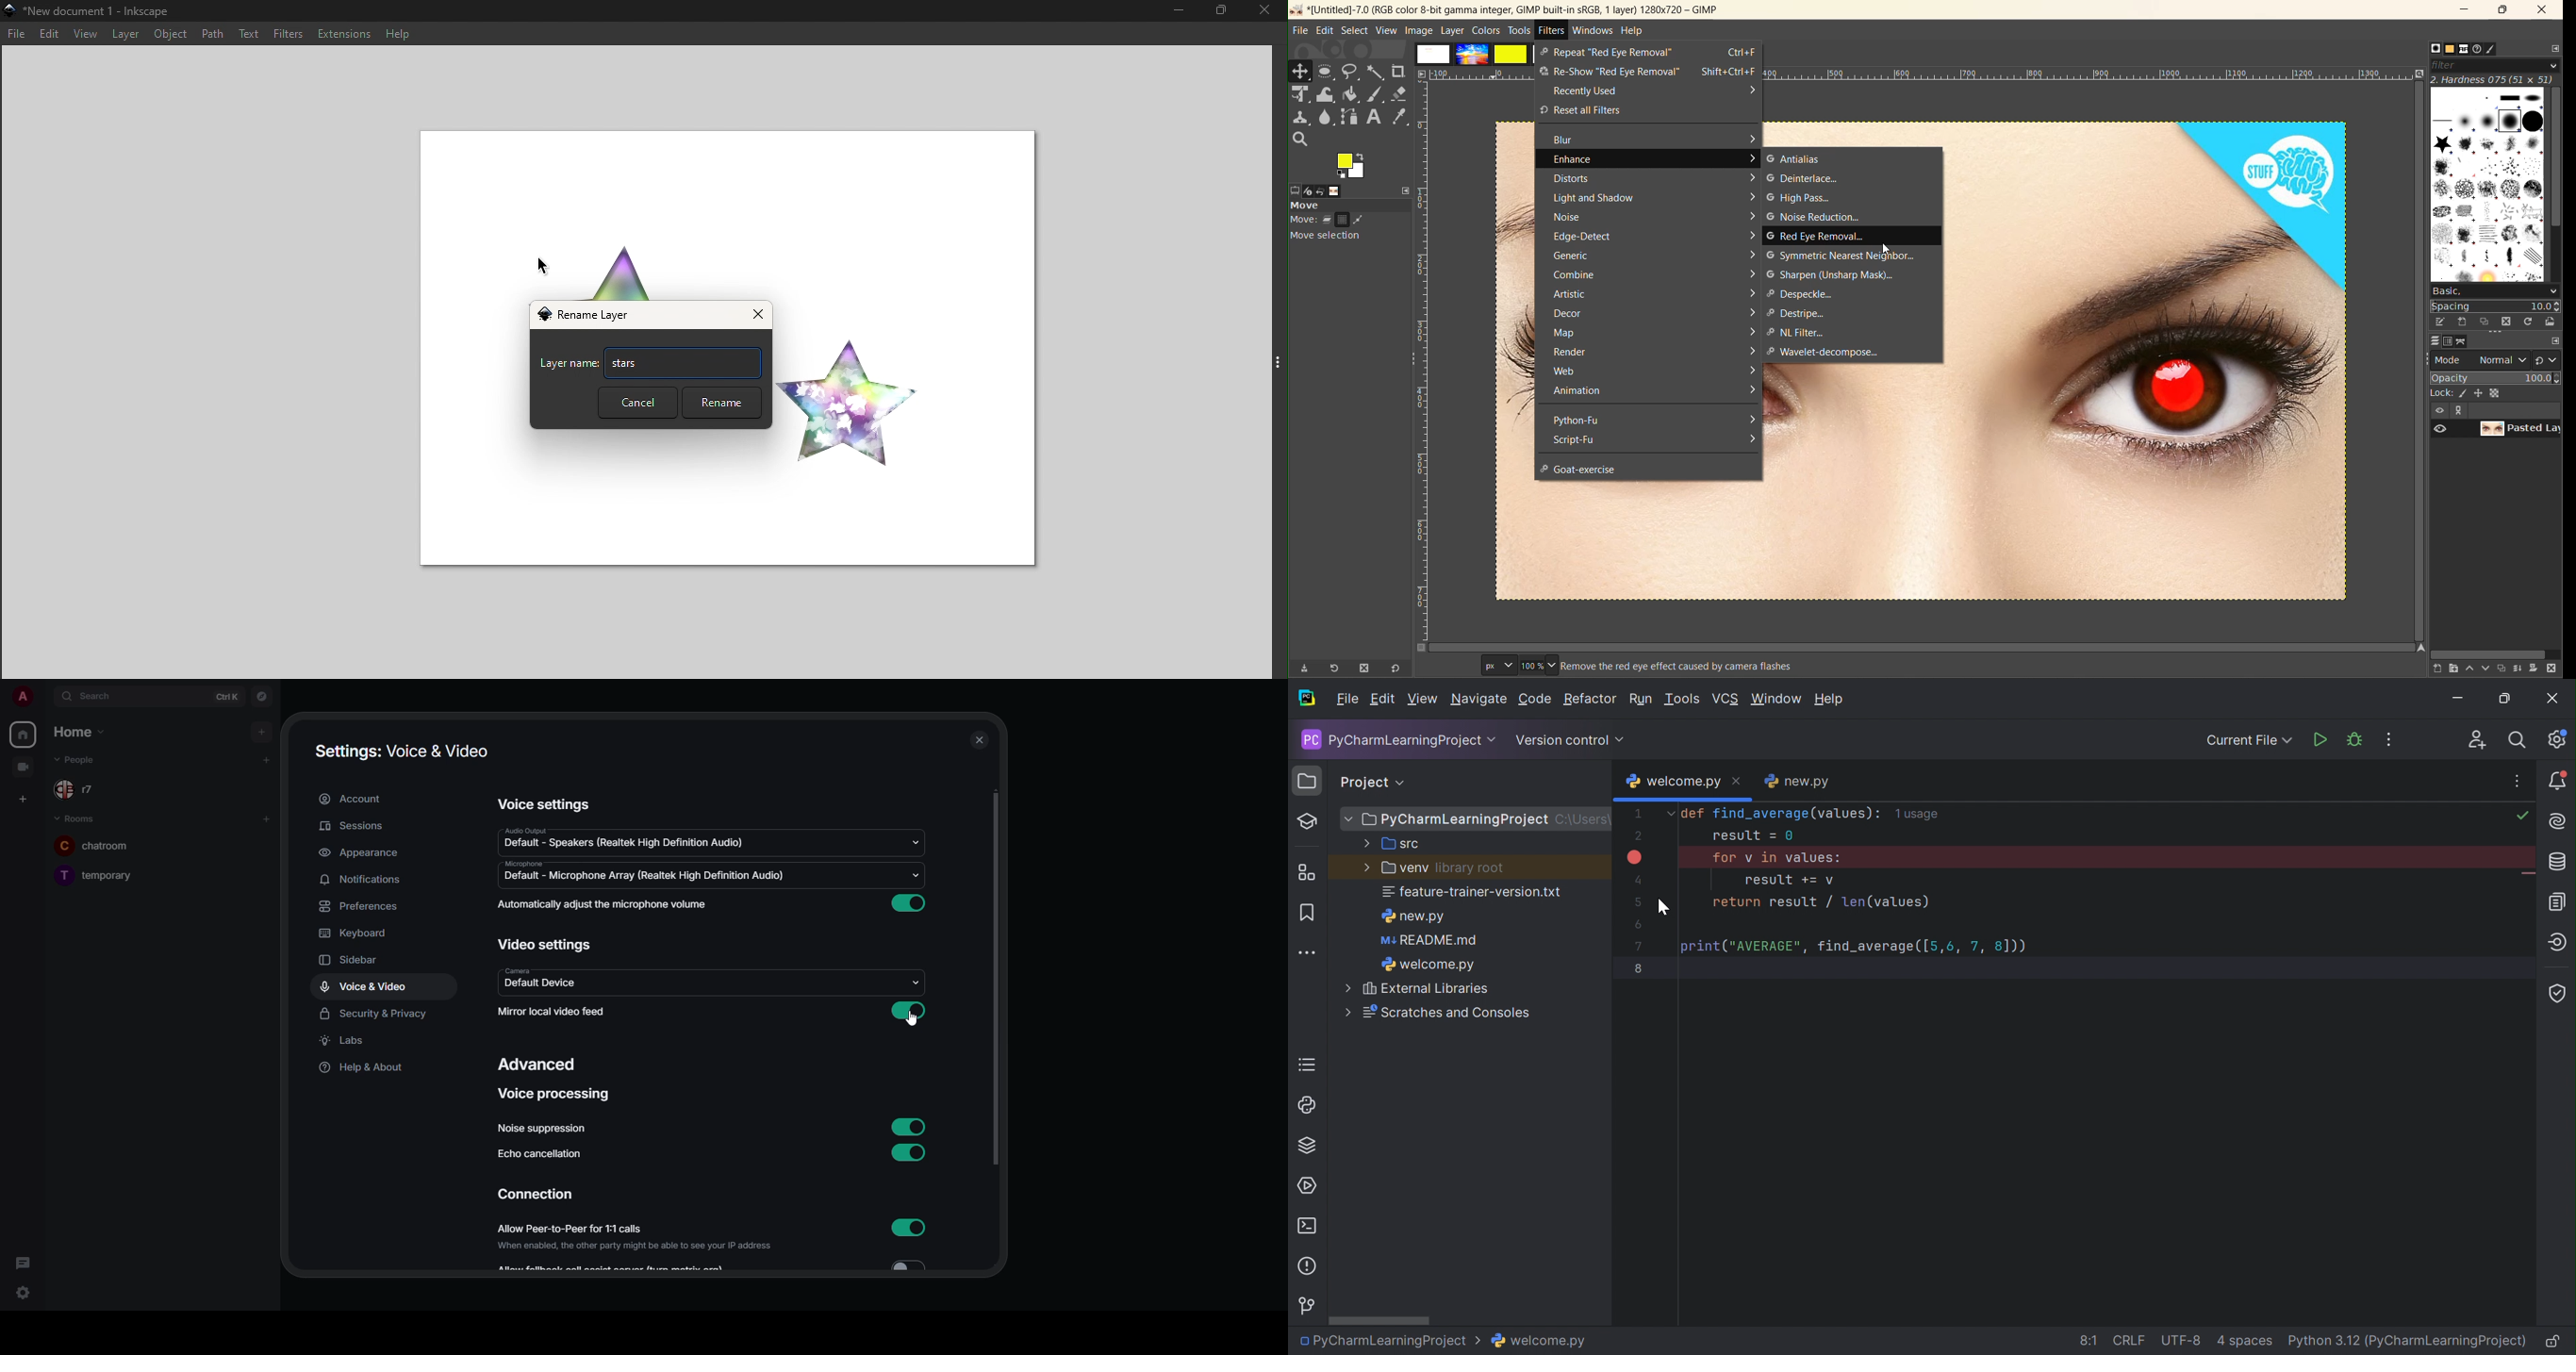 The height and width of the screenshot is (1372, 2576). Describe the element at coordinates (1773, 815) in the screenshot. I see `def find_average(values):` at that location.